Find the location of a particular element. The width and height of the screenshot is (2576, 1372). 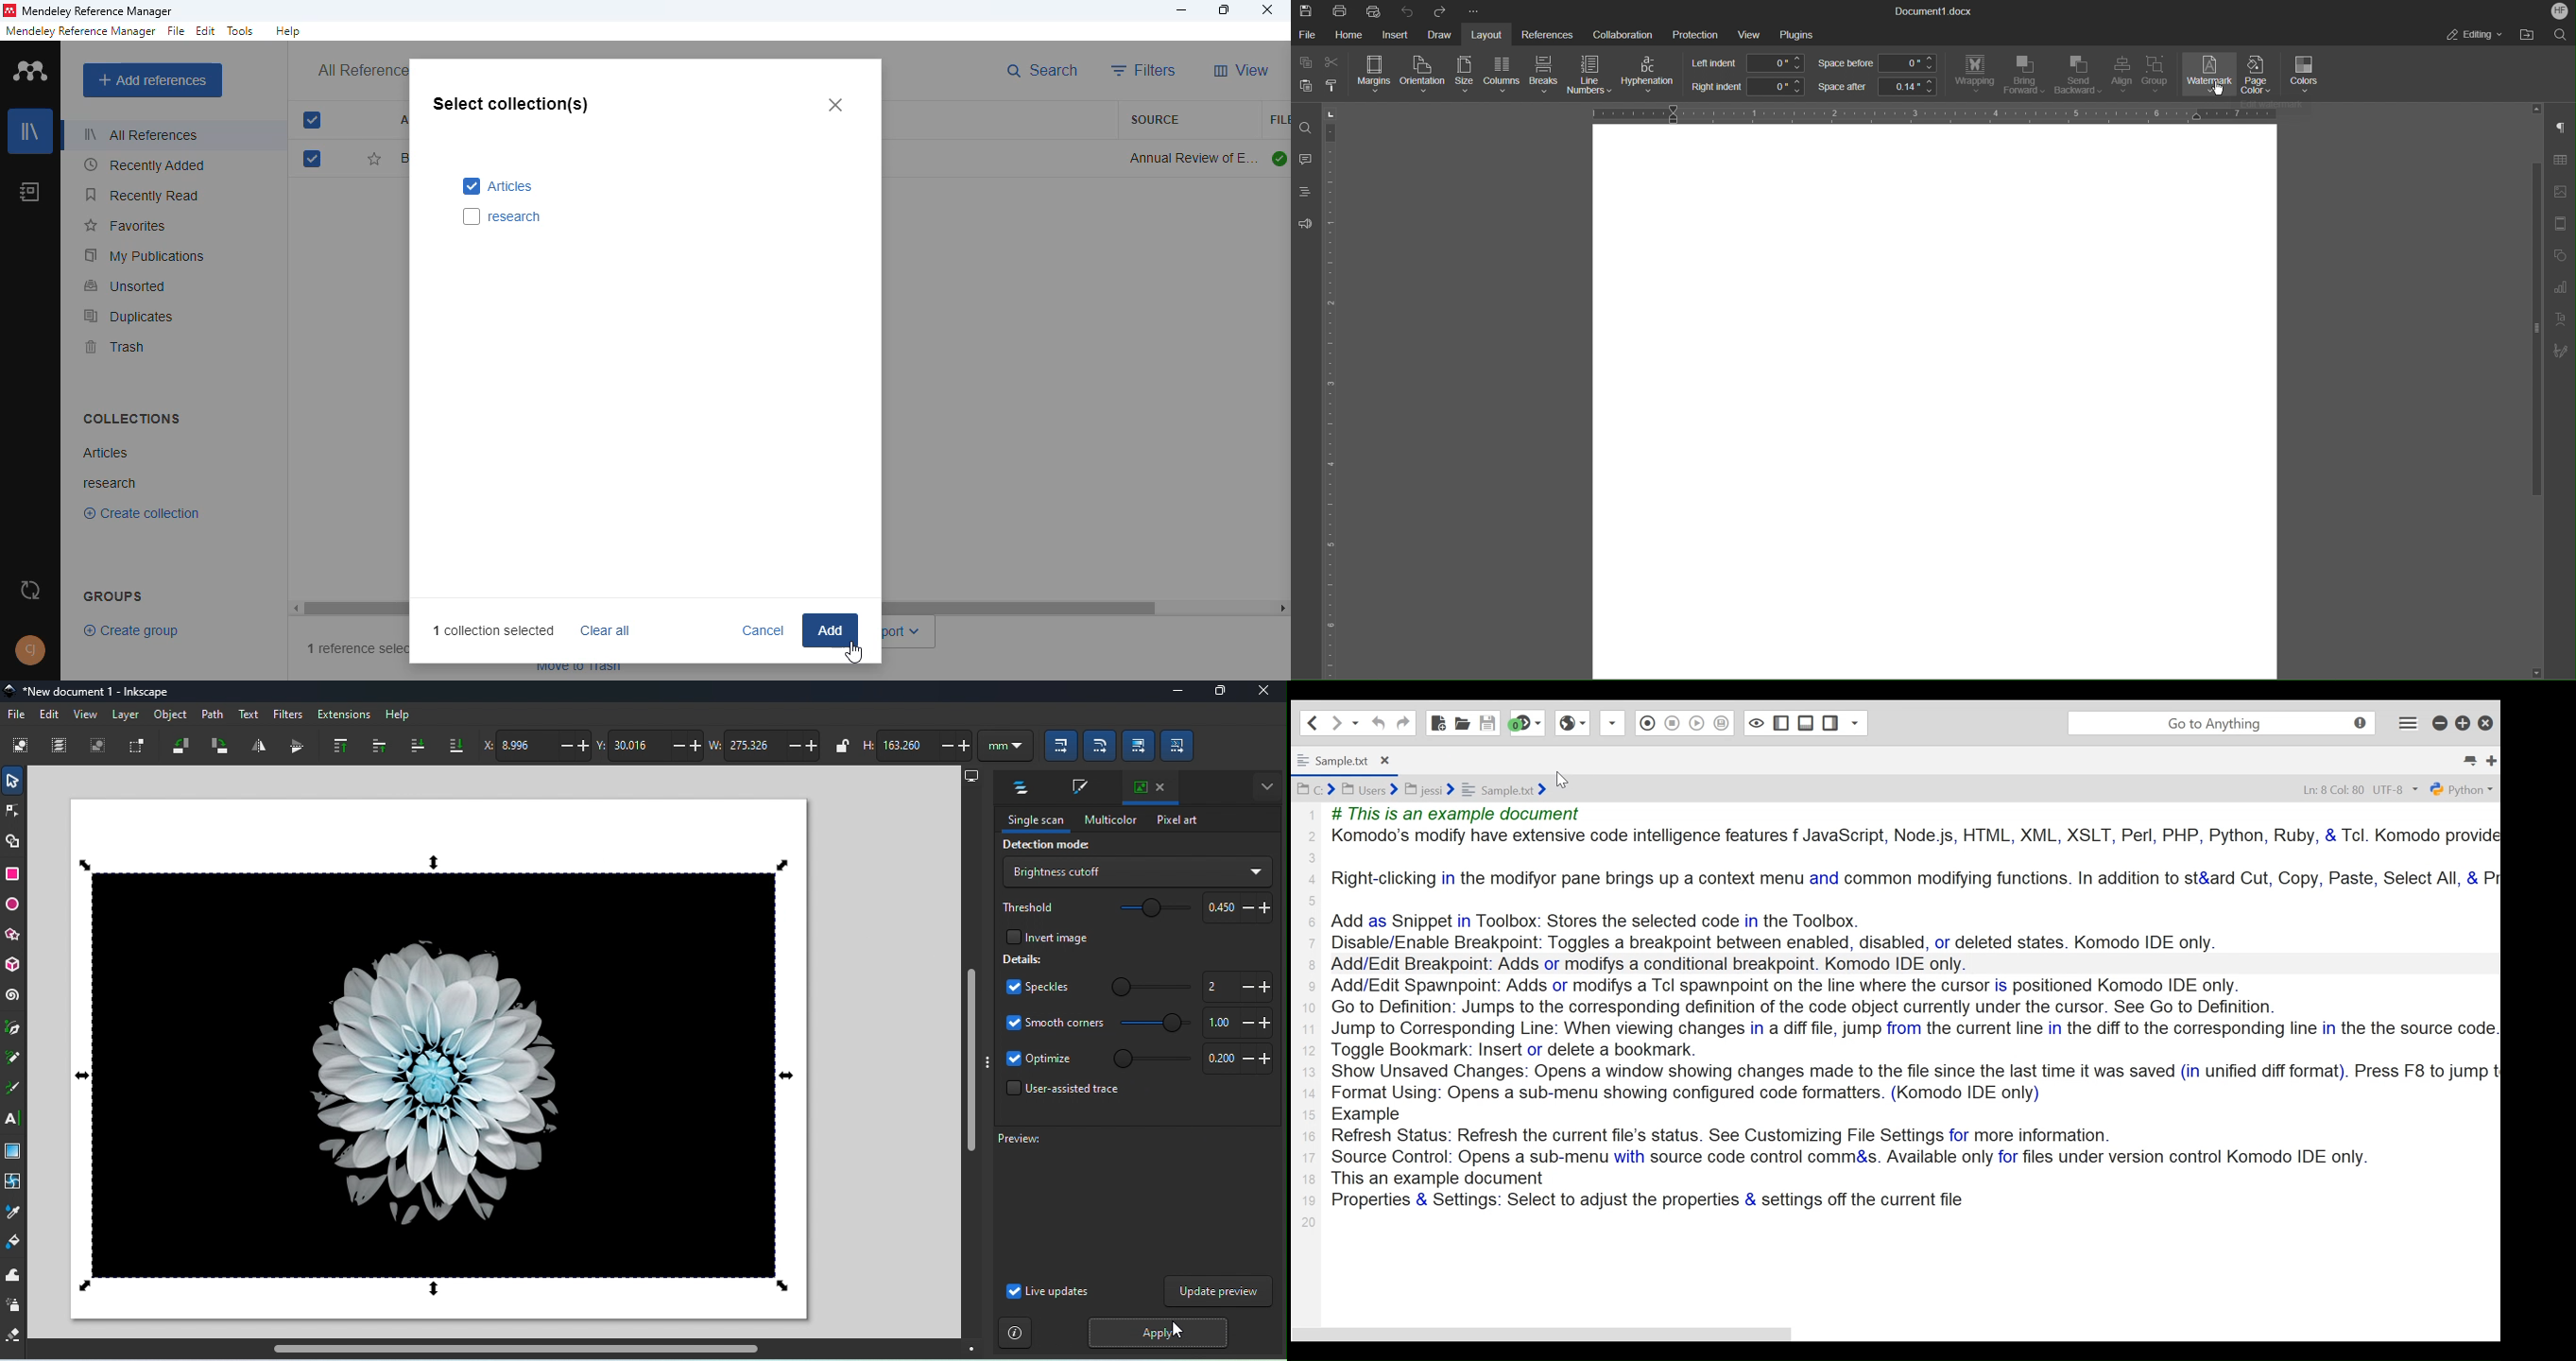

star/polygon tool is located at coordinates (12, 937).